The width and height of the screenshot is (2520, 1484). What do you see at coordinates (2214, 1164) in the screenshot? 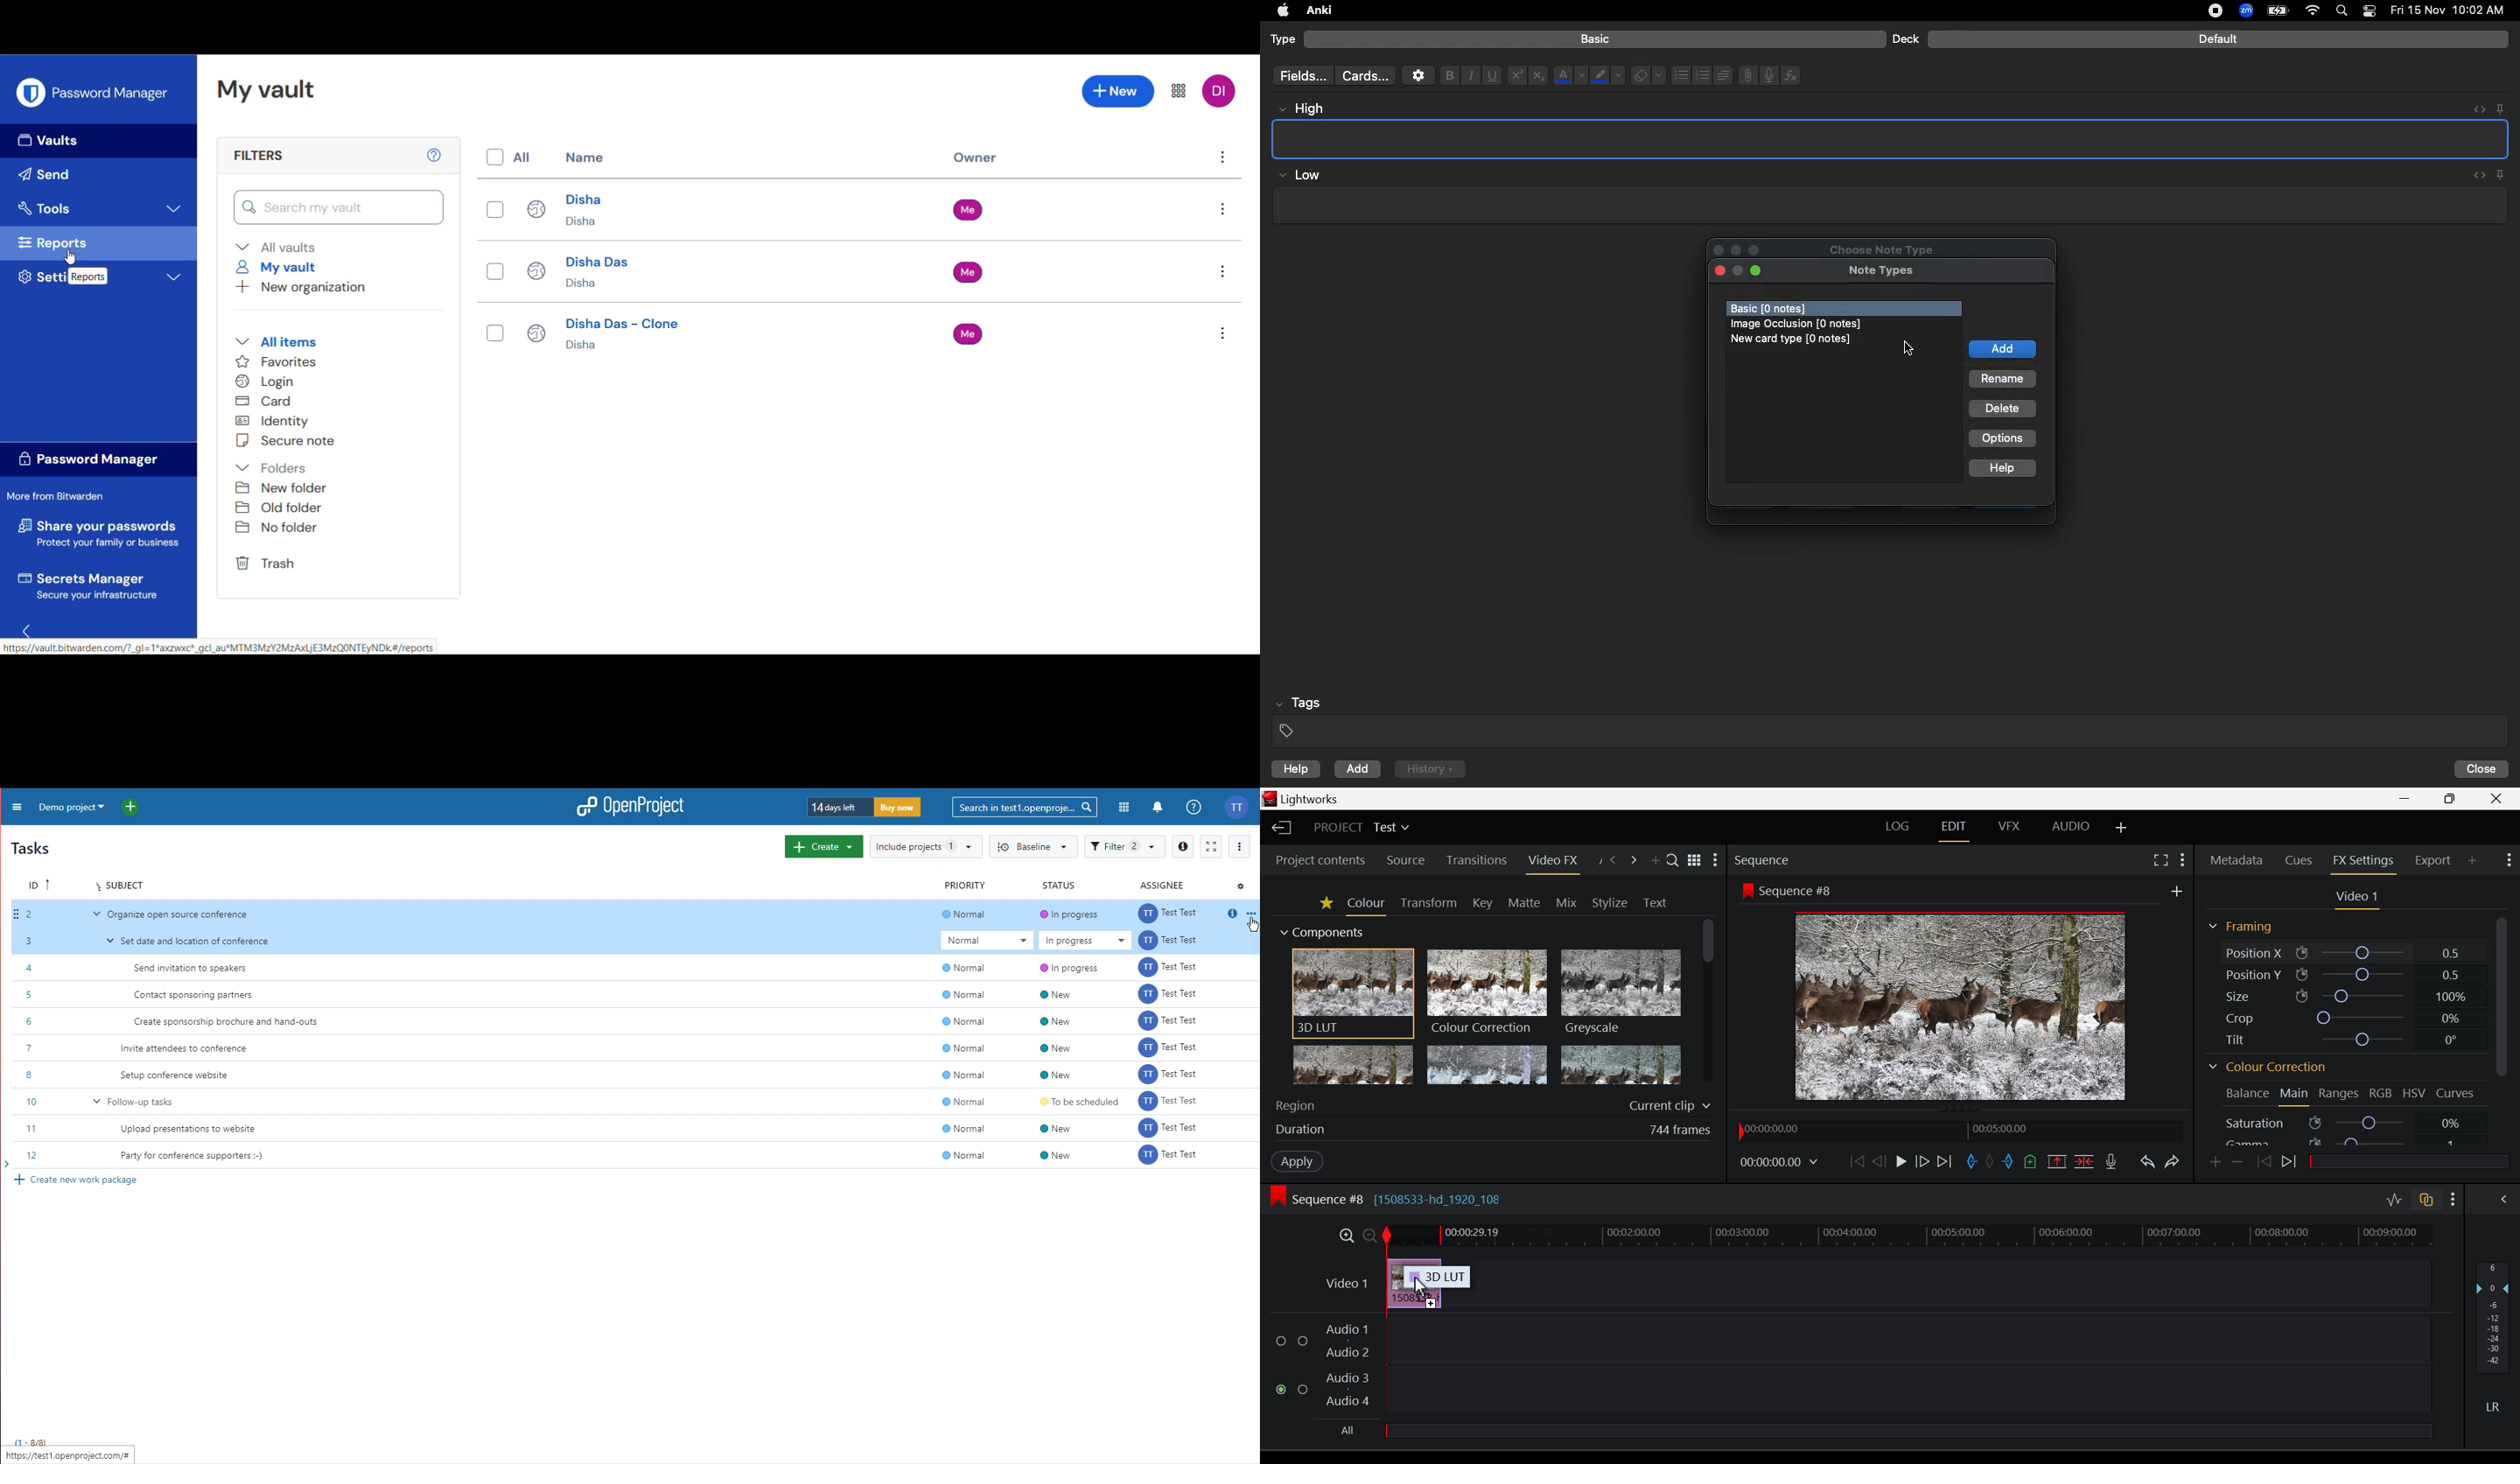
I see `Add keyframe` at bounding box center [2214, 1164].